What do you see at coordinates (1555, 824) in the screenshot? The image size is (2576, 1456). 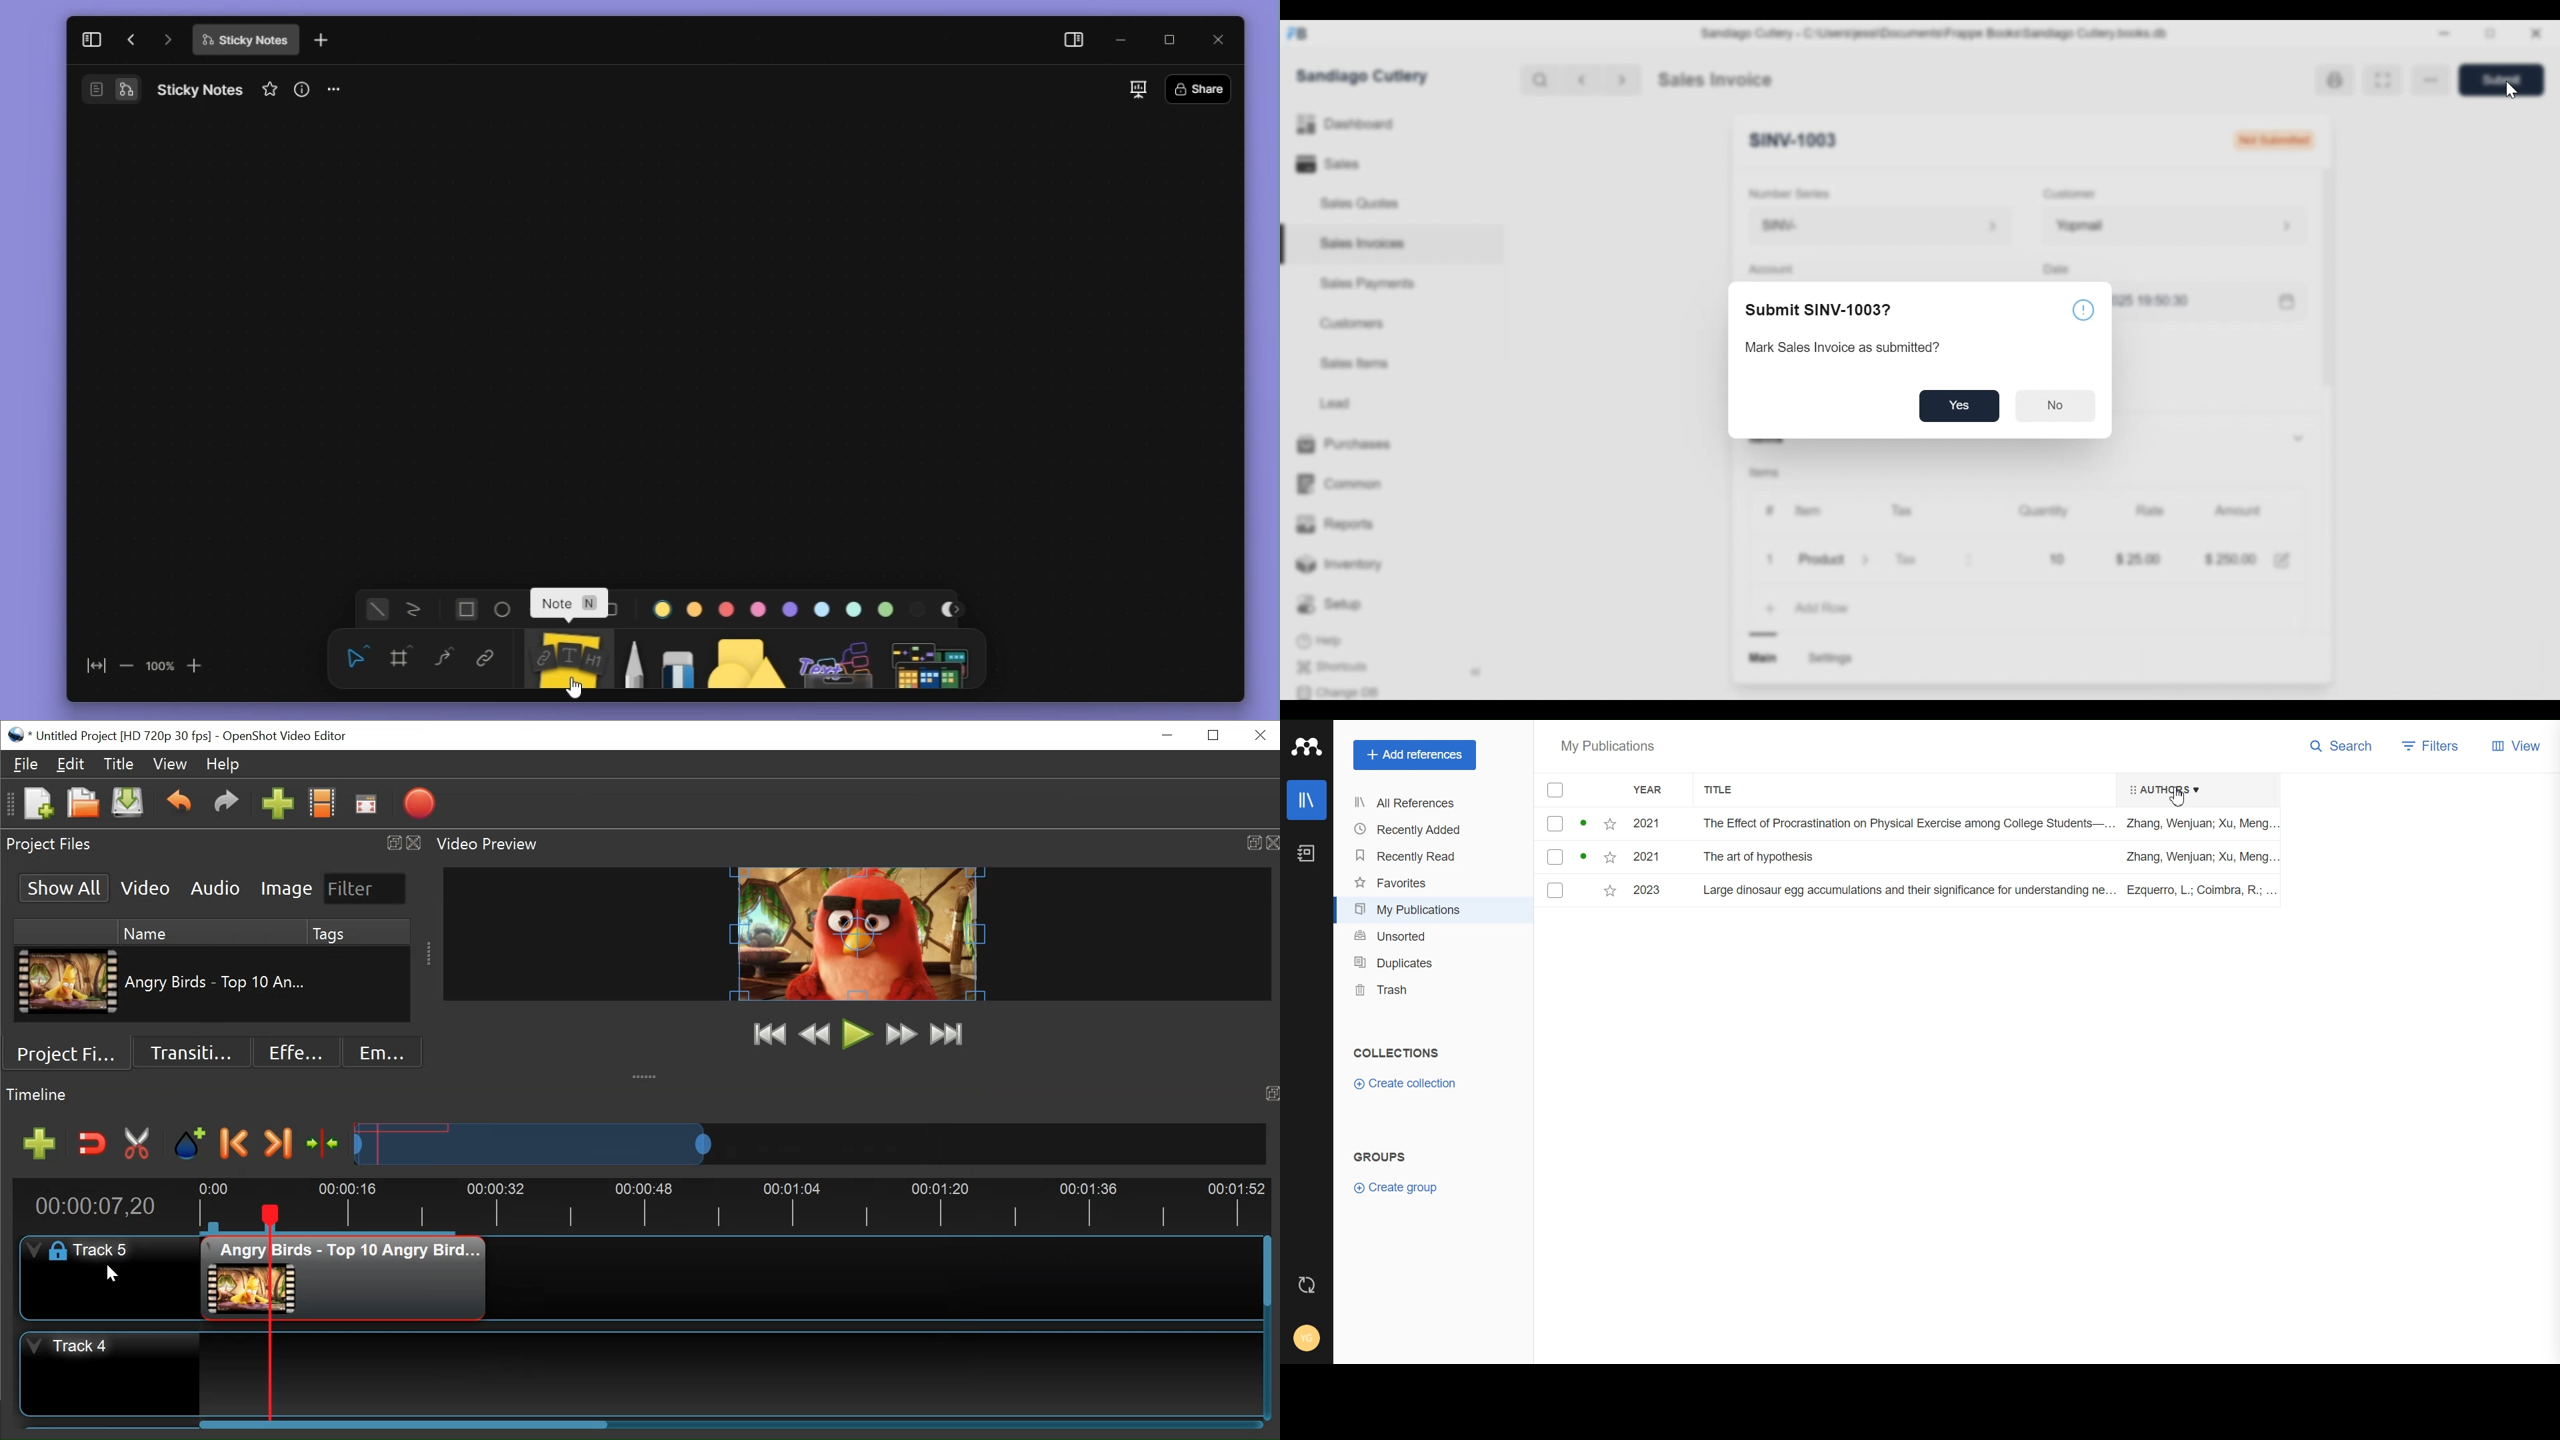 I see `Checkmark` at bounding box center [1555, 824].